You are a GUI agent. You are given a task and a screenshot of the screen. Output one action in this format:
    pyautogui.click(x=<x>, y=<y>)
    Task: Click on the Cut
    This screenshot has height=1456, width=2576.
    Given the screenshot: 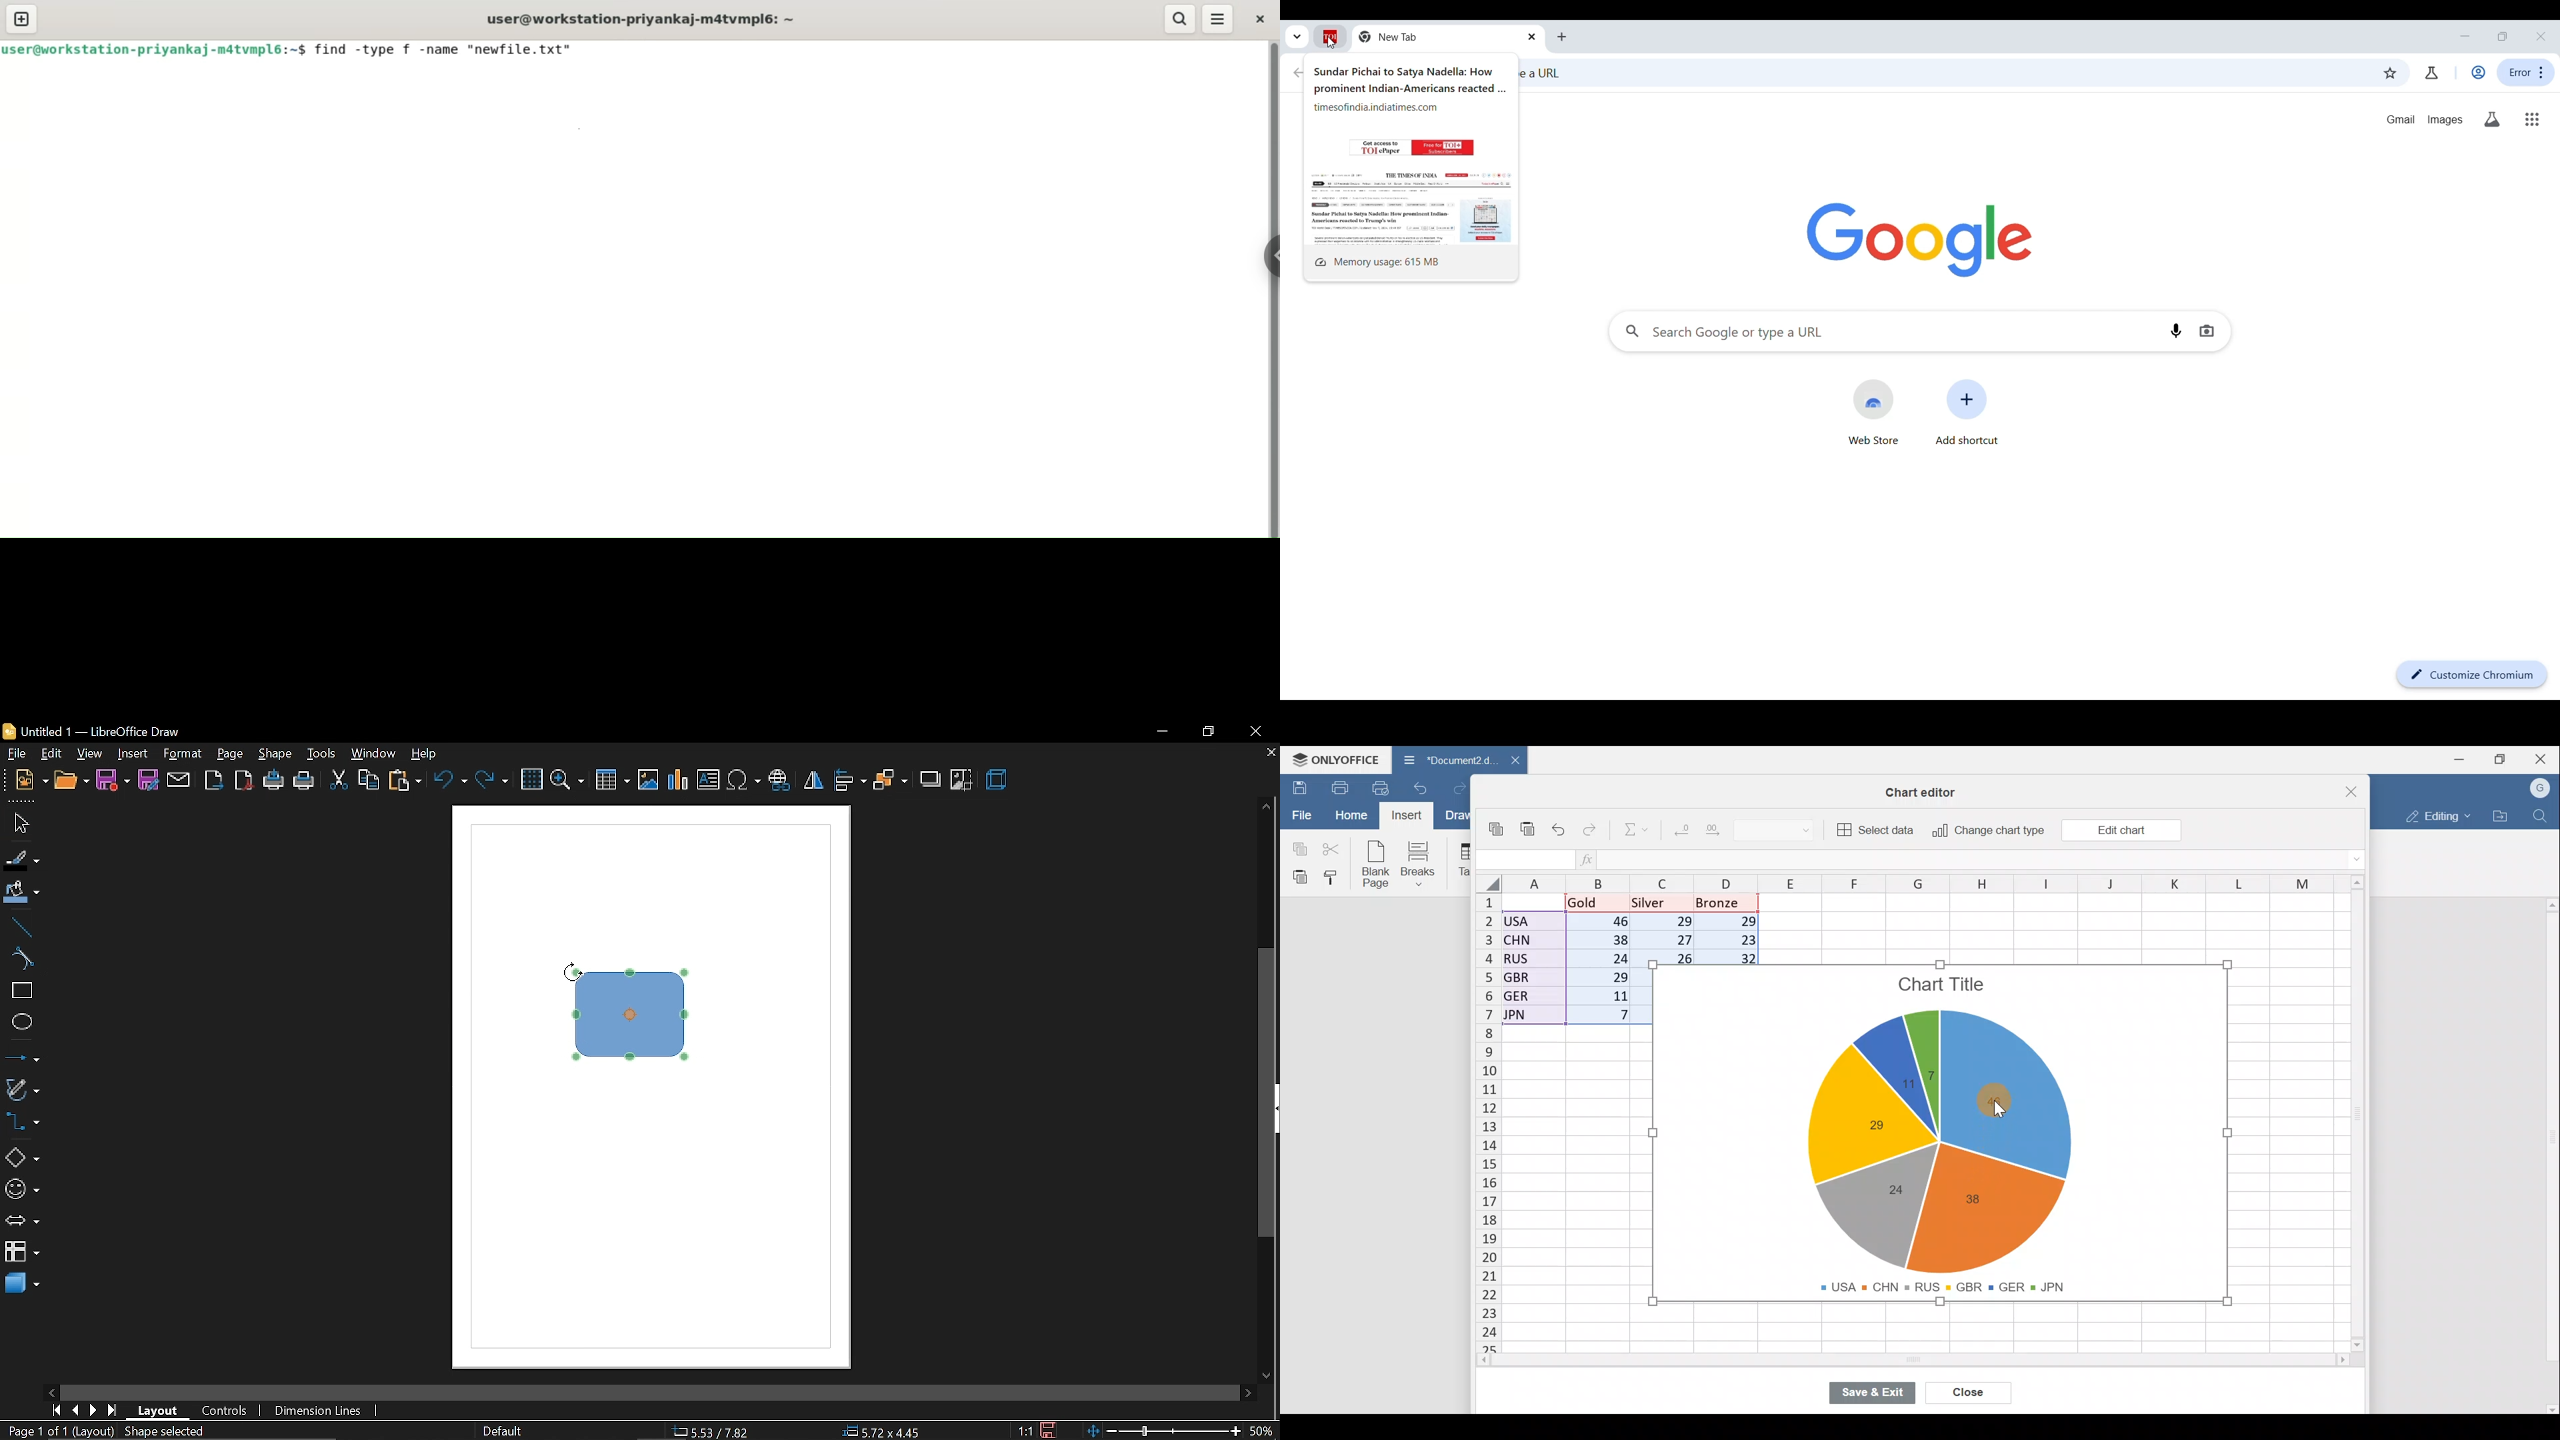 What is the action you would take?
    pyautogui.click(x=1332, y=848)
    